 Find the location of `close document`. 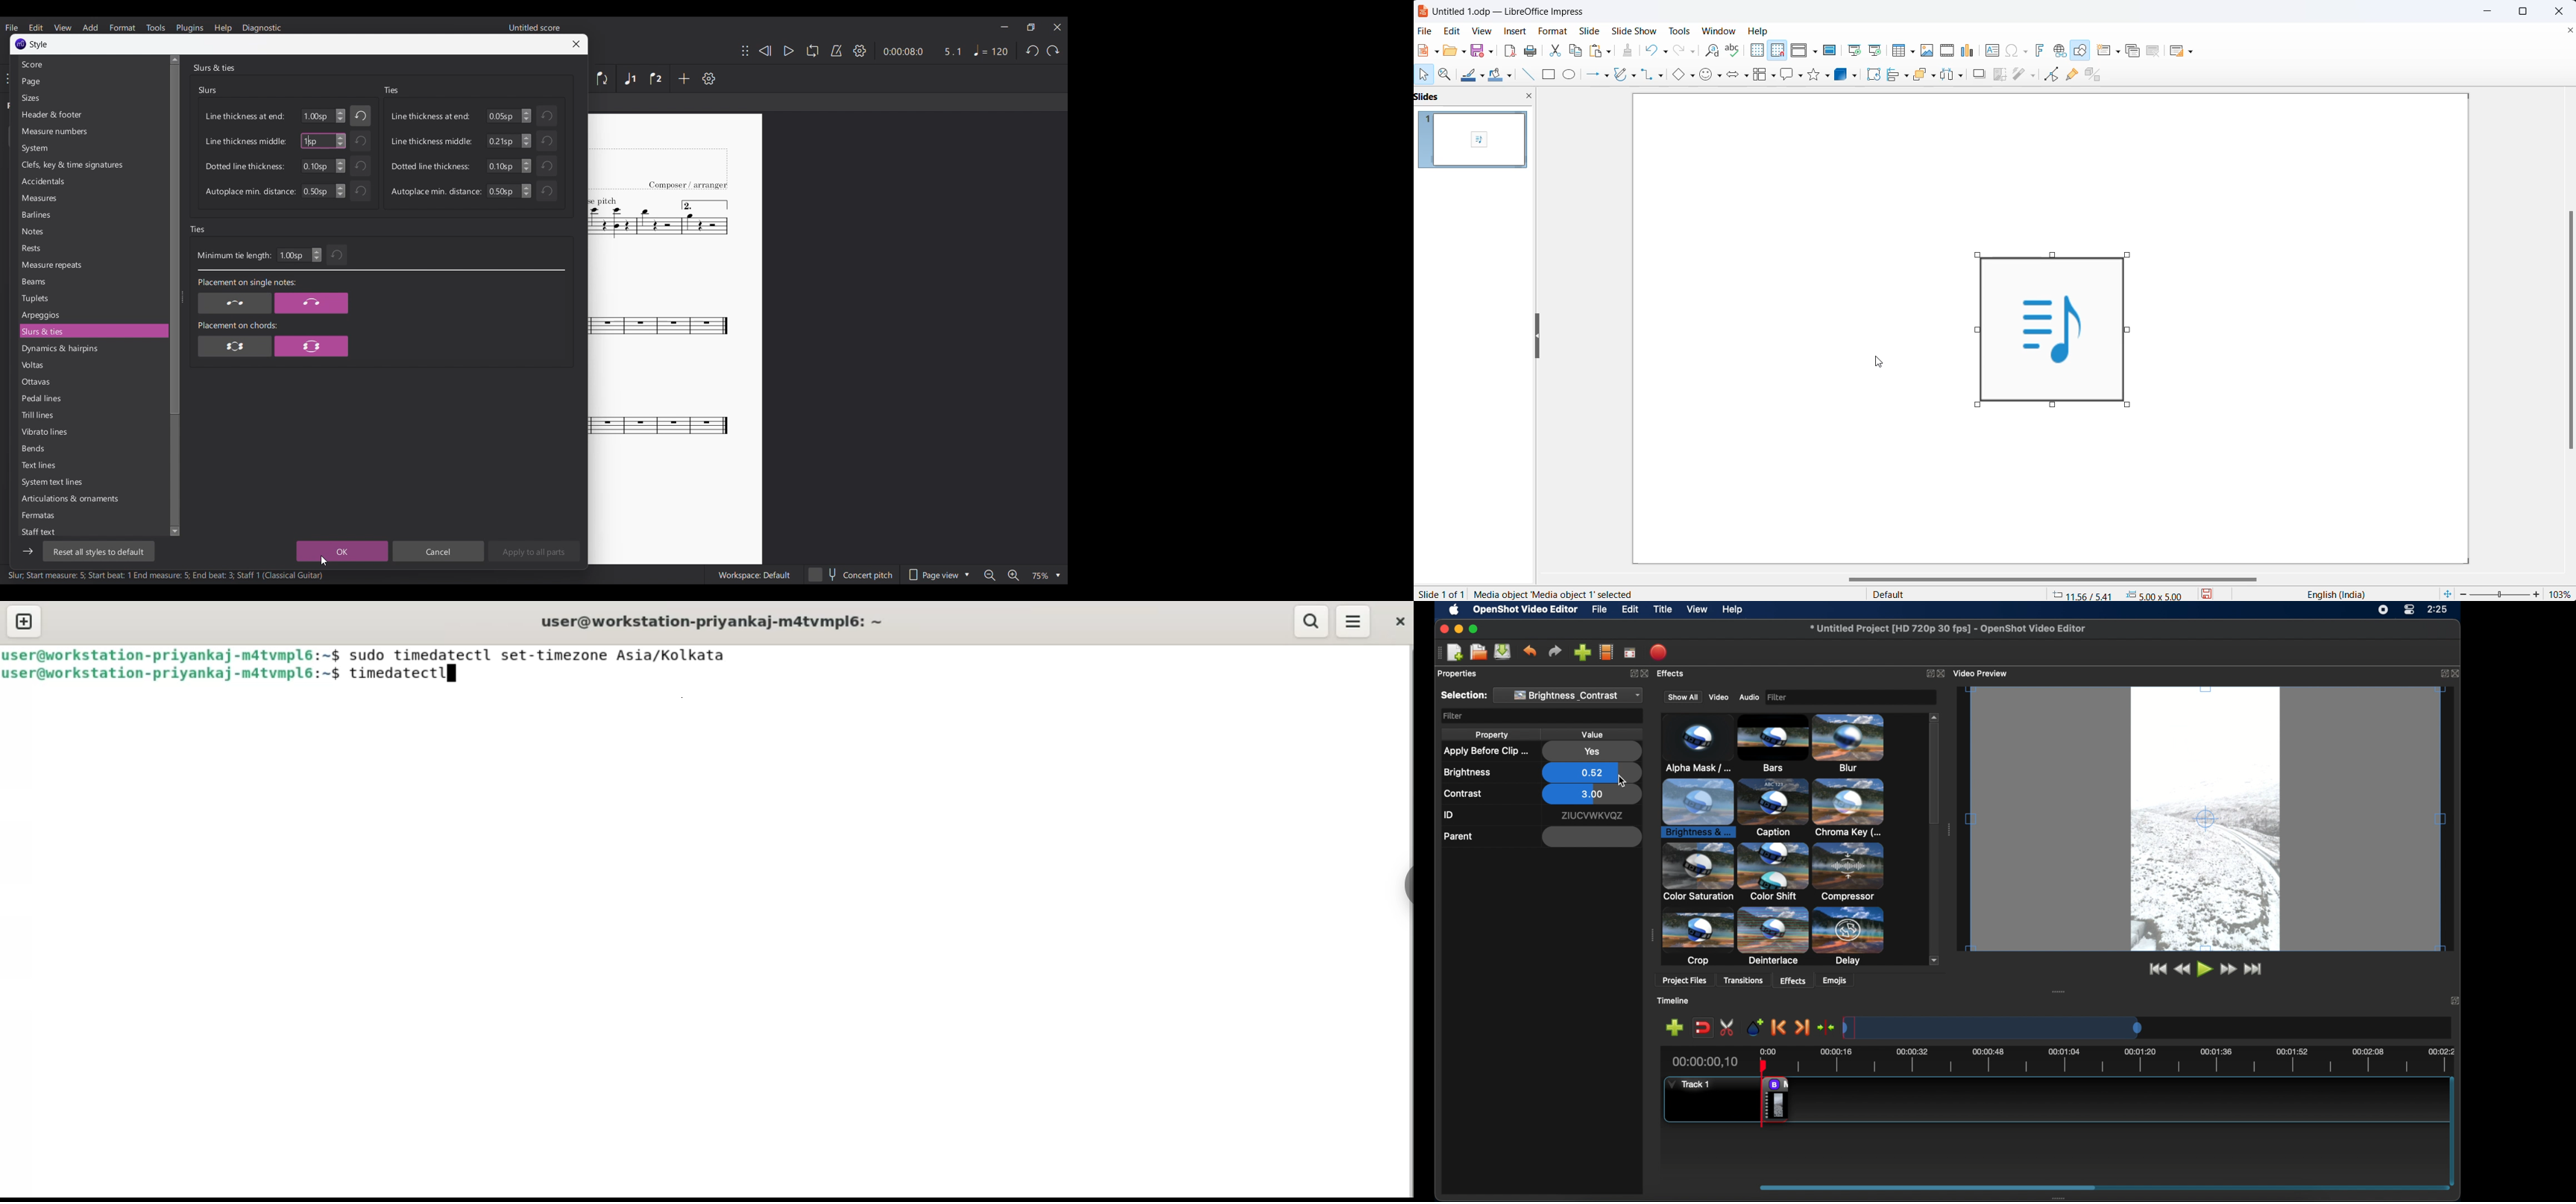

close document is located at coordinates (2570, 31).